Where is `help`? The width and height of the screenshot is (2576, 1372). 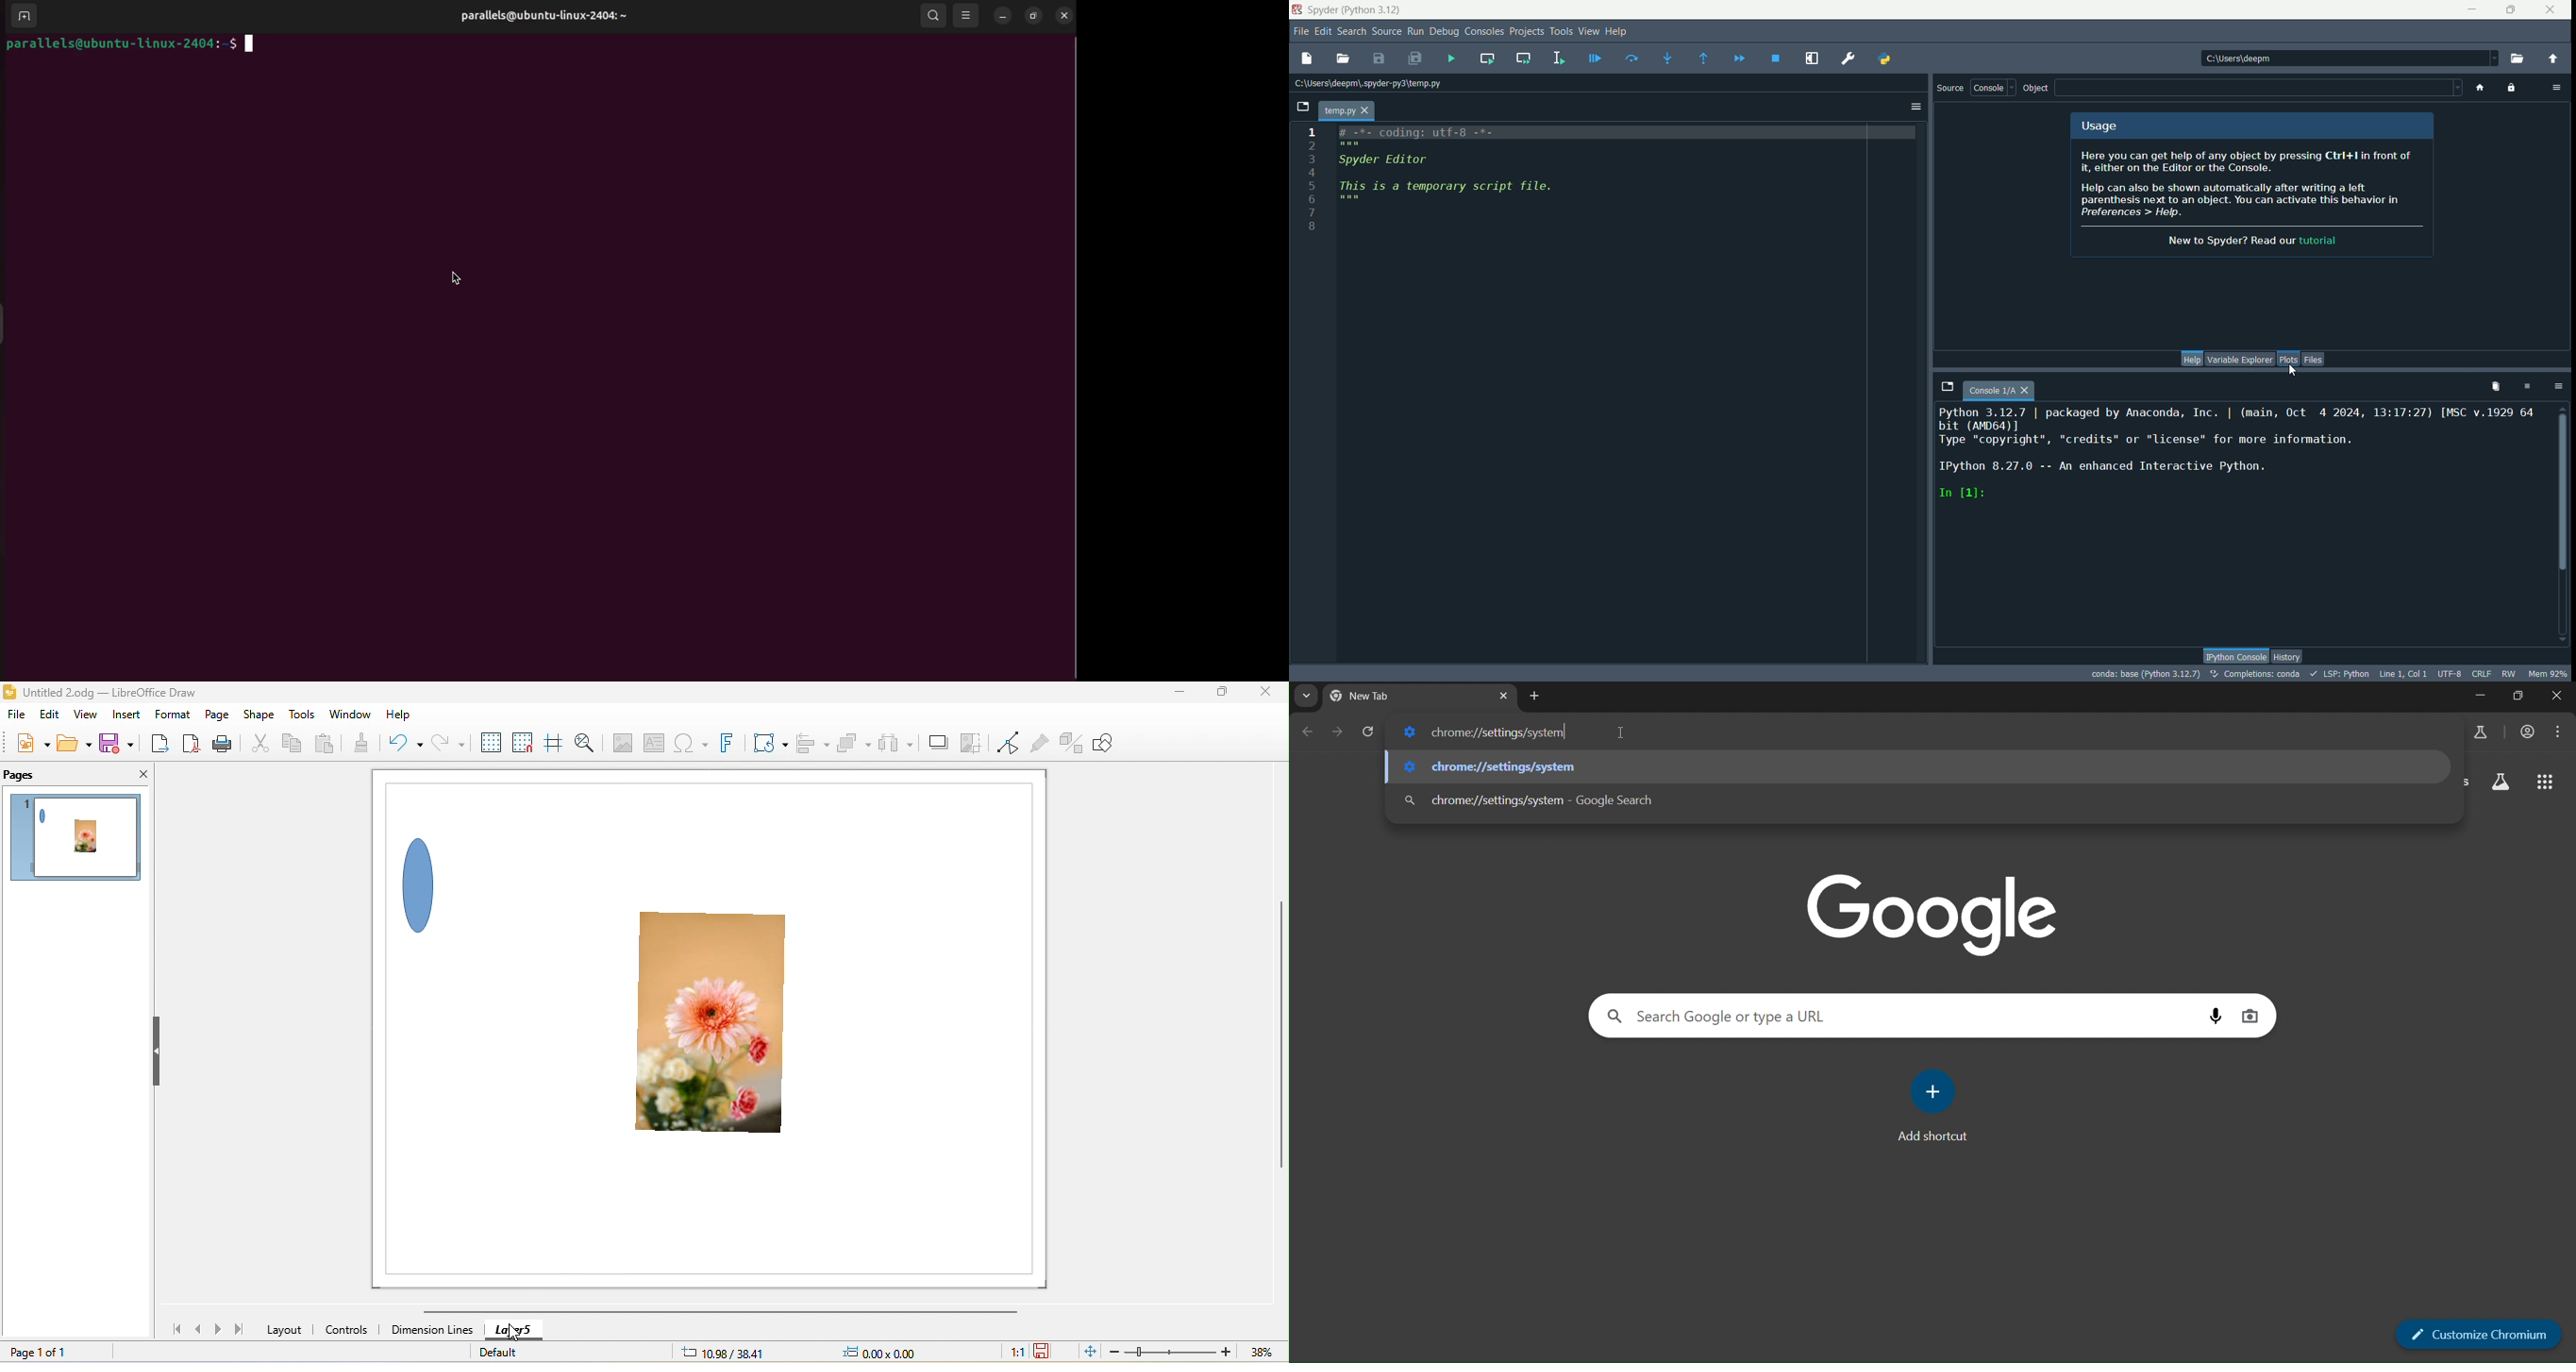
help is located at coordinates (1618, 31).